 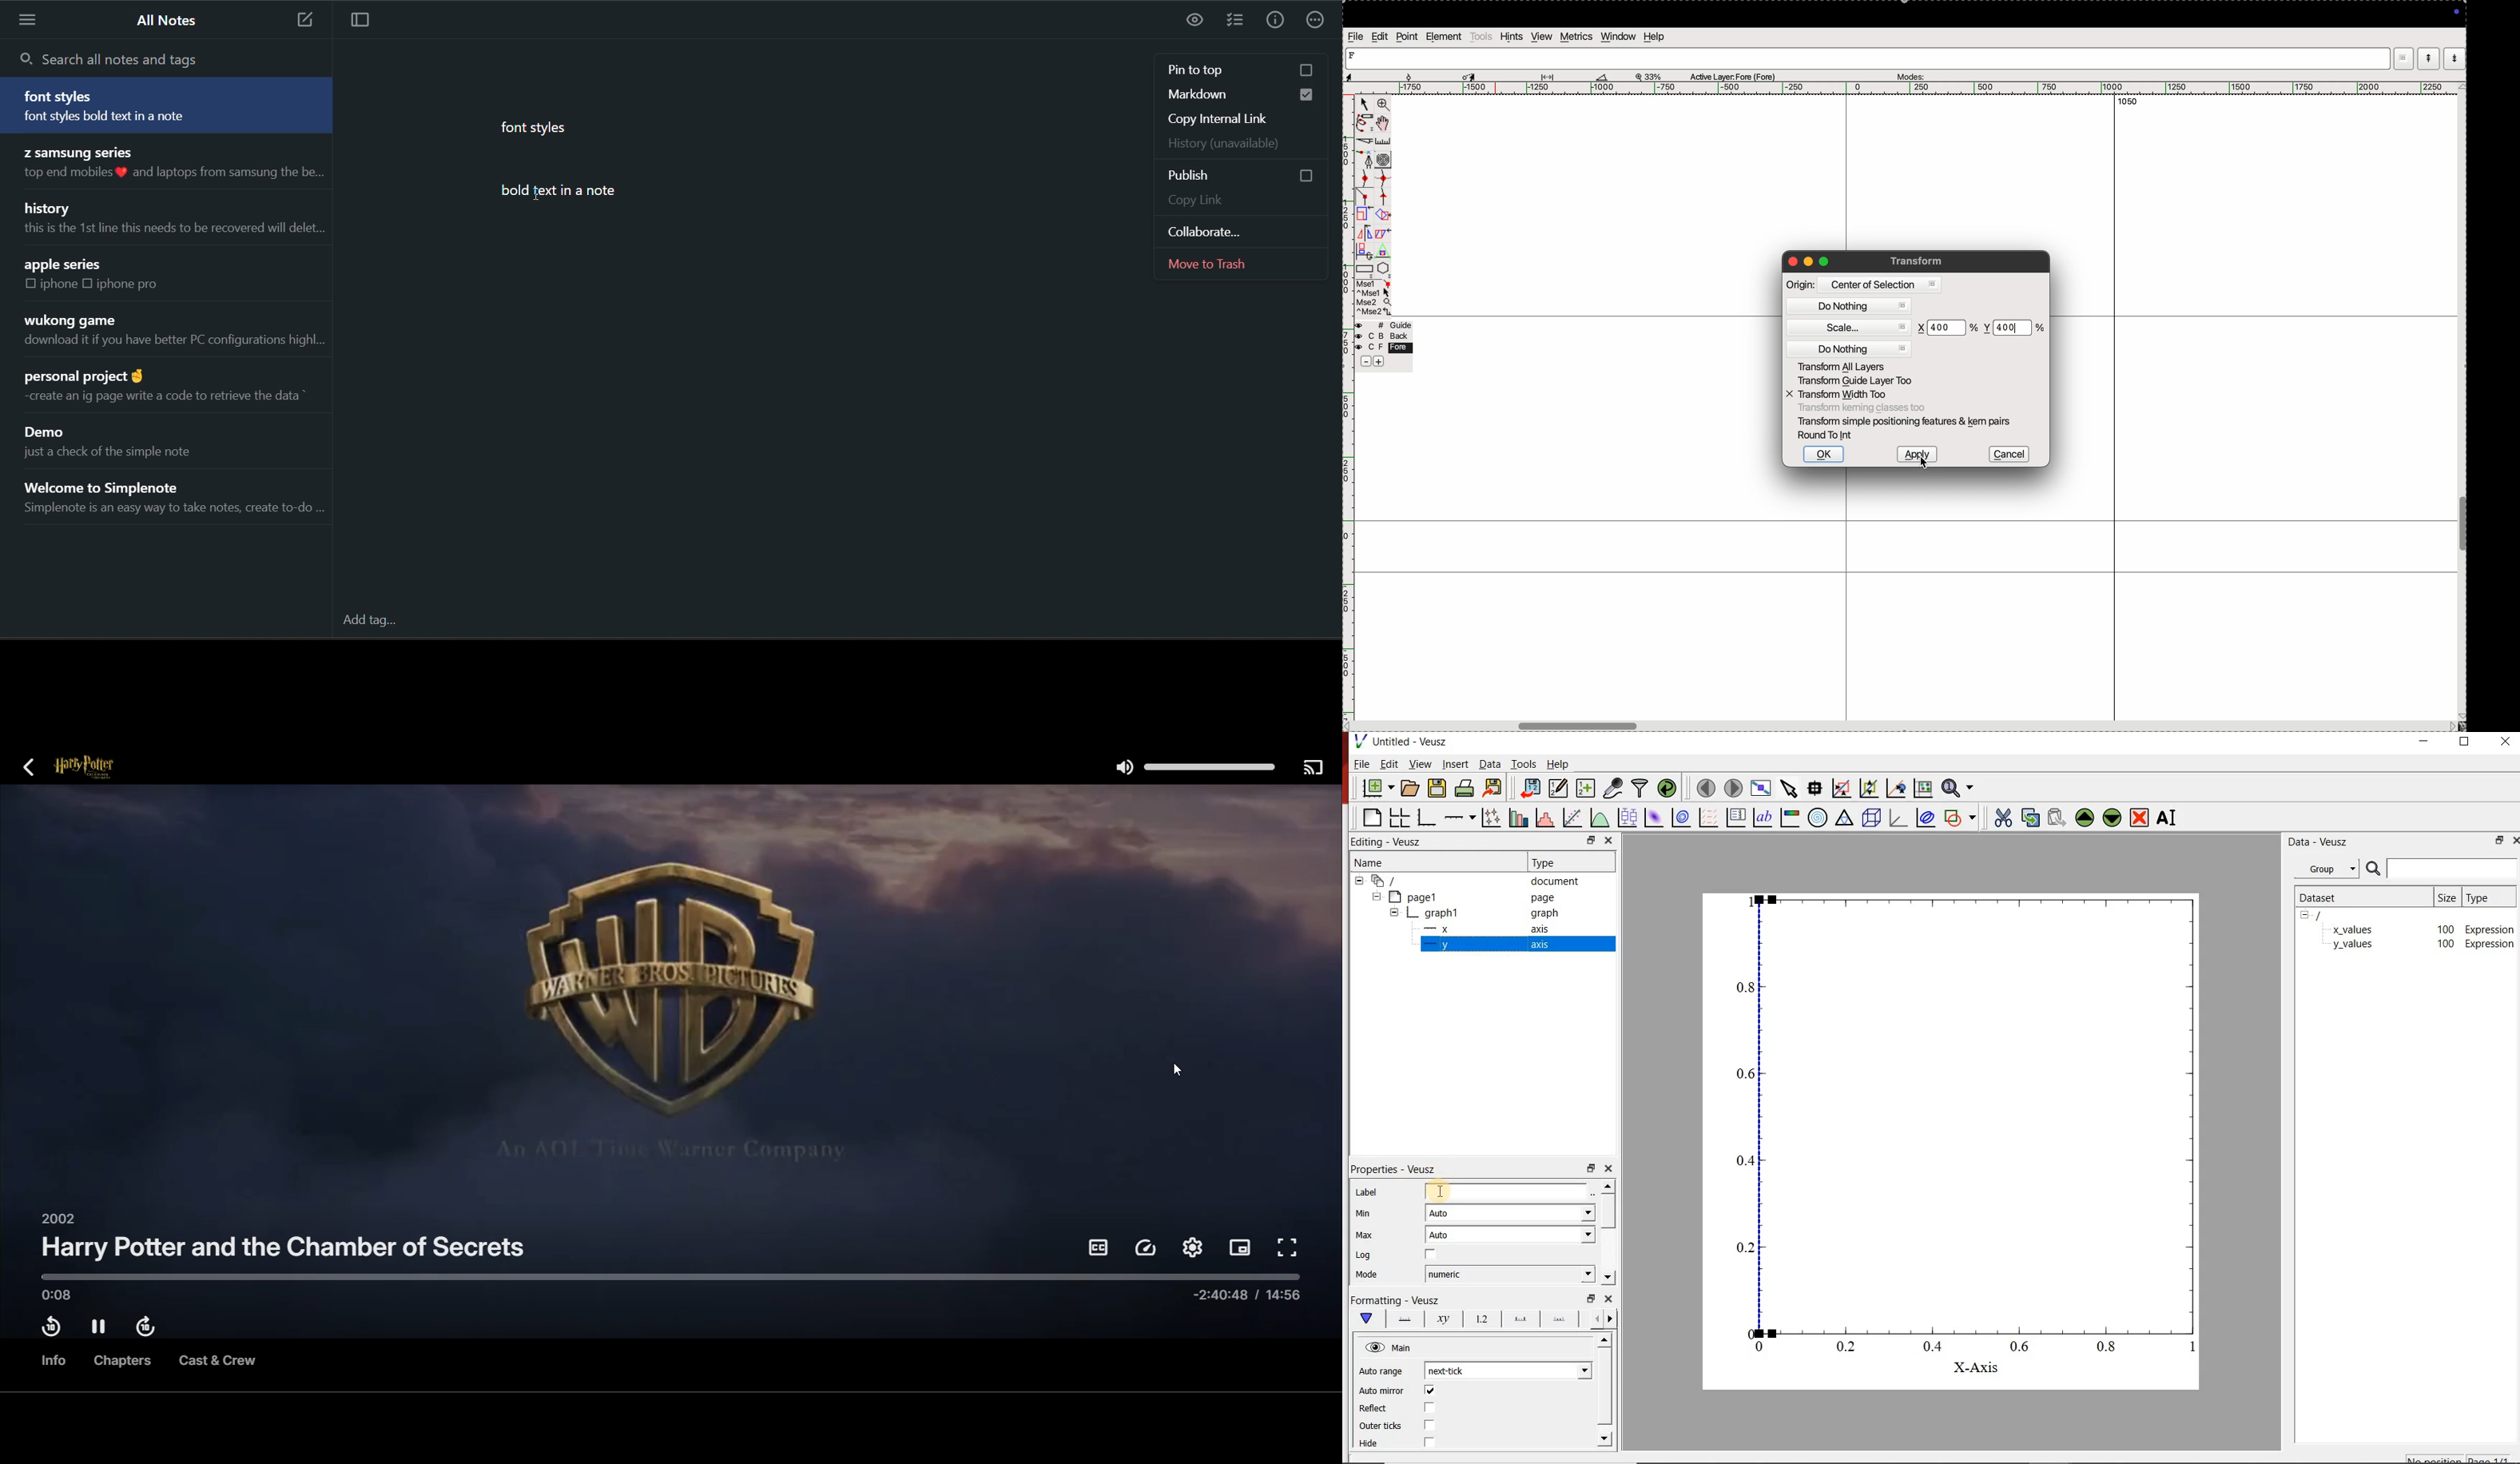 I want to click on min, so click(x=1363, y=1217).